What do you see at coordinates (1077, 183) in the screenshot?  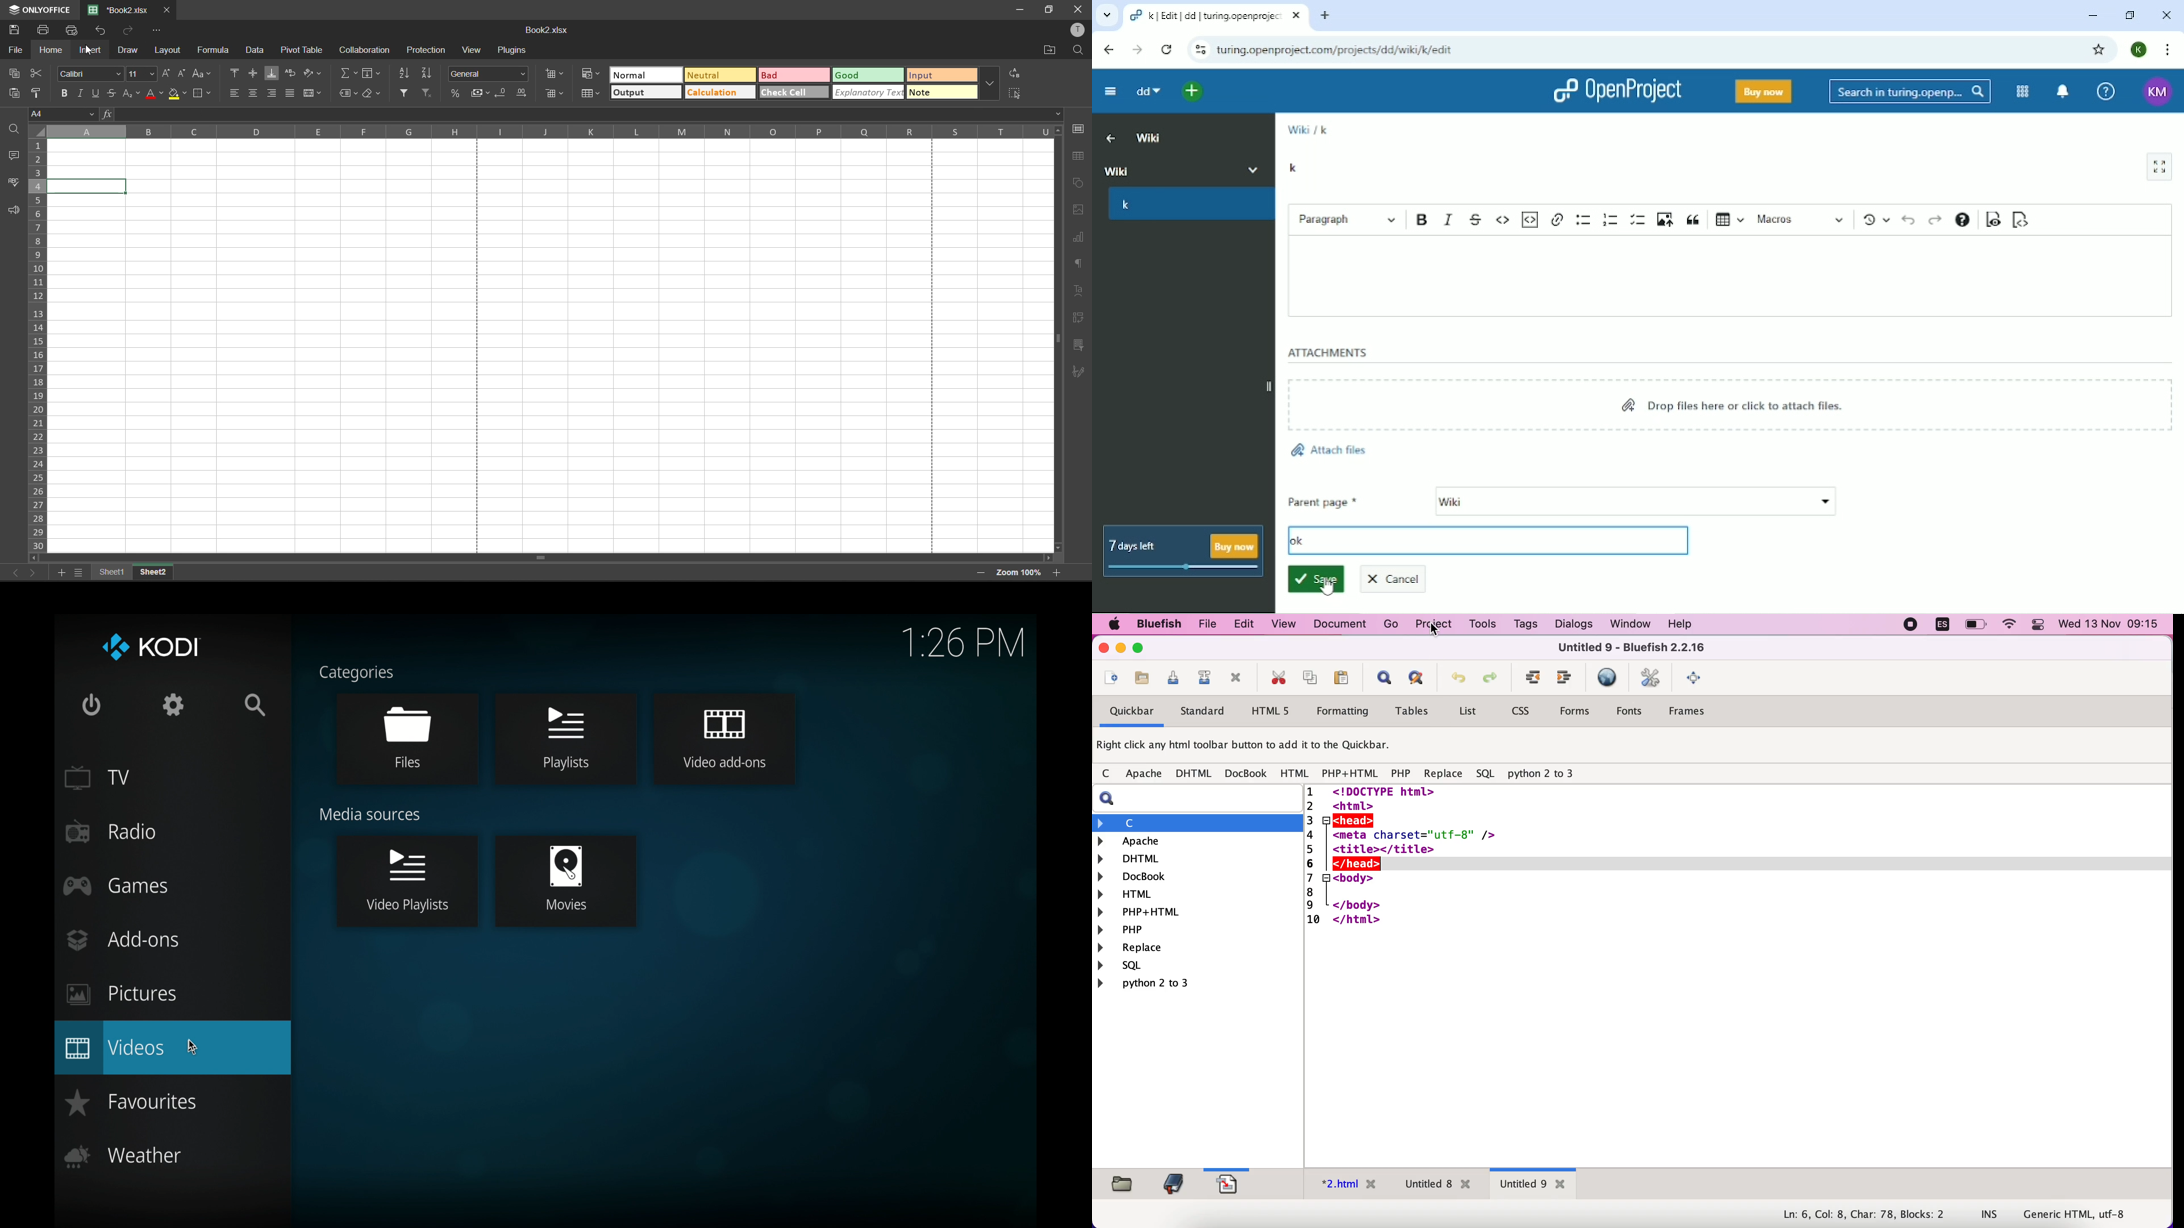 I see `shapes` at bounding box center [1077, 183].